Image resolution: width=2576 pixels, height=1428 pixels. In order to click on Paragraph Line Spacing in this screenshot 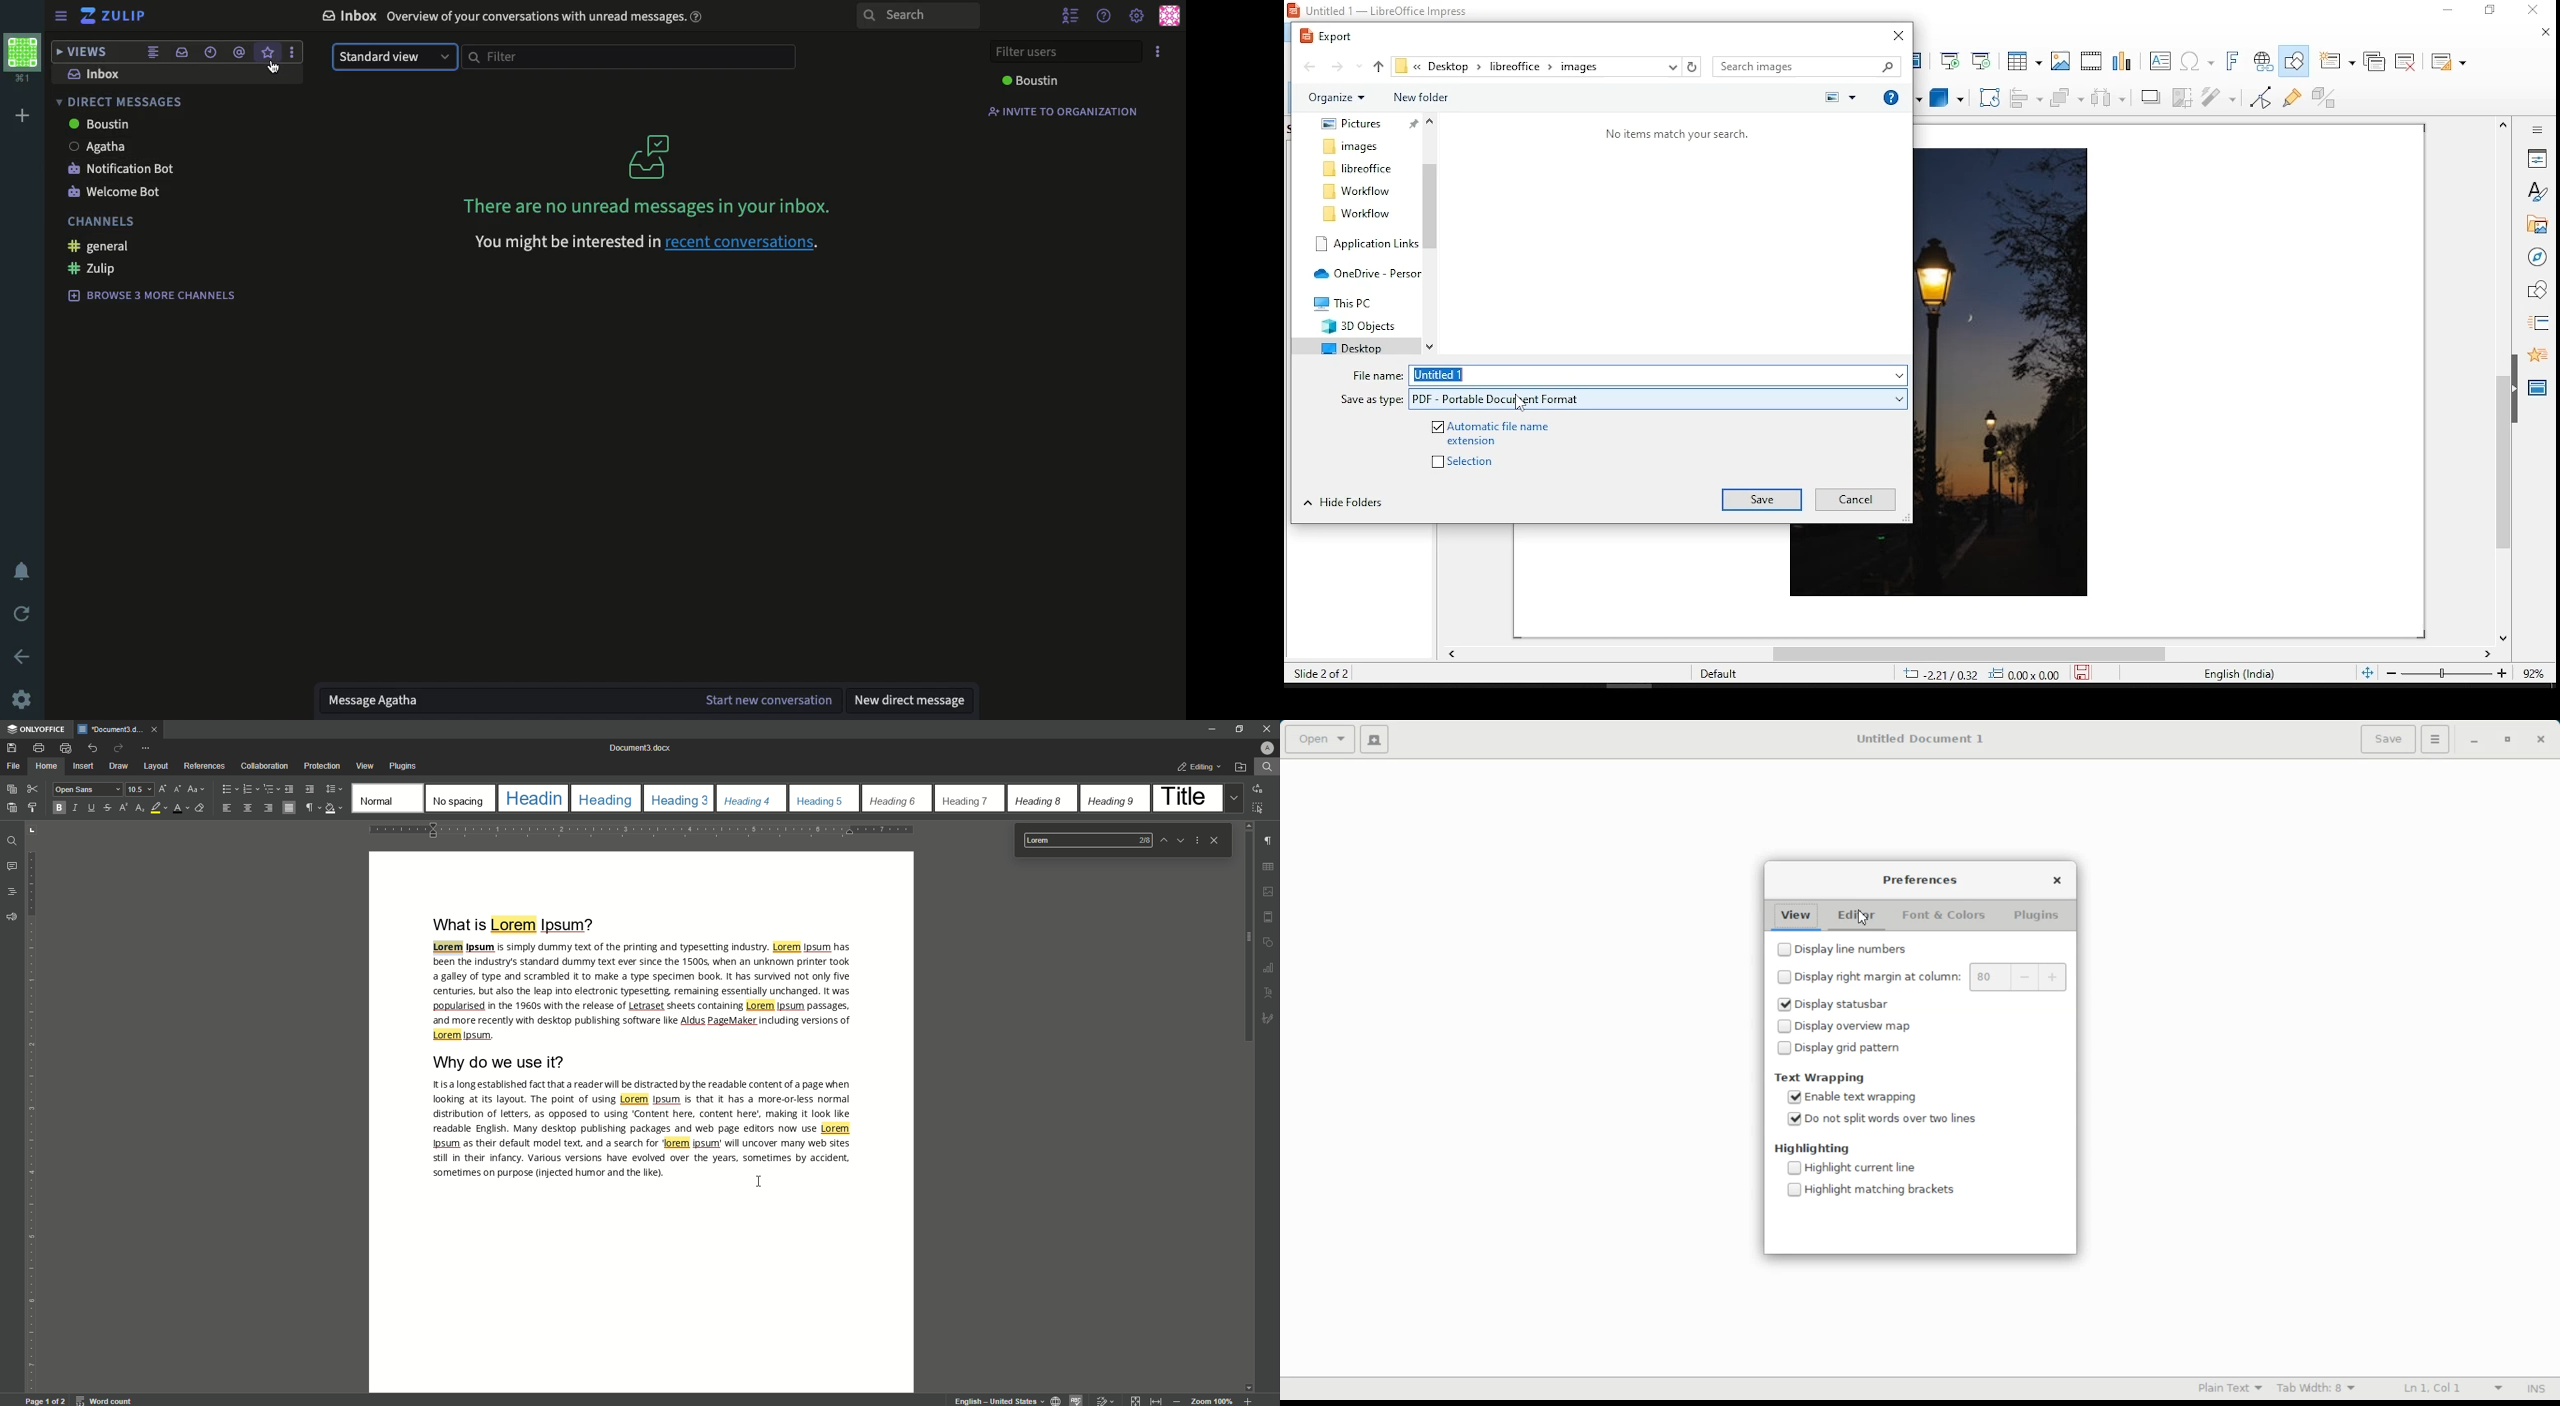, I will do `click(334, 788)`.